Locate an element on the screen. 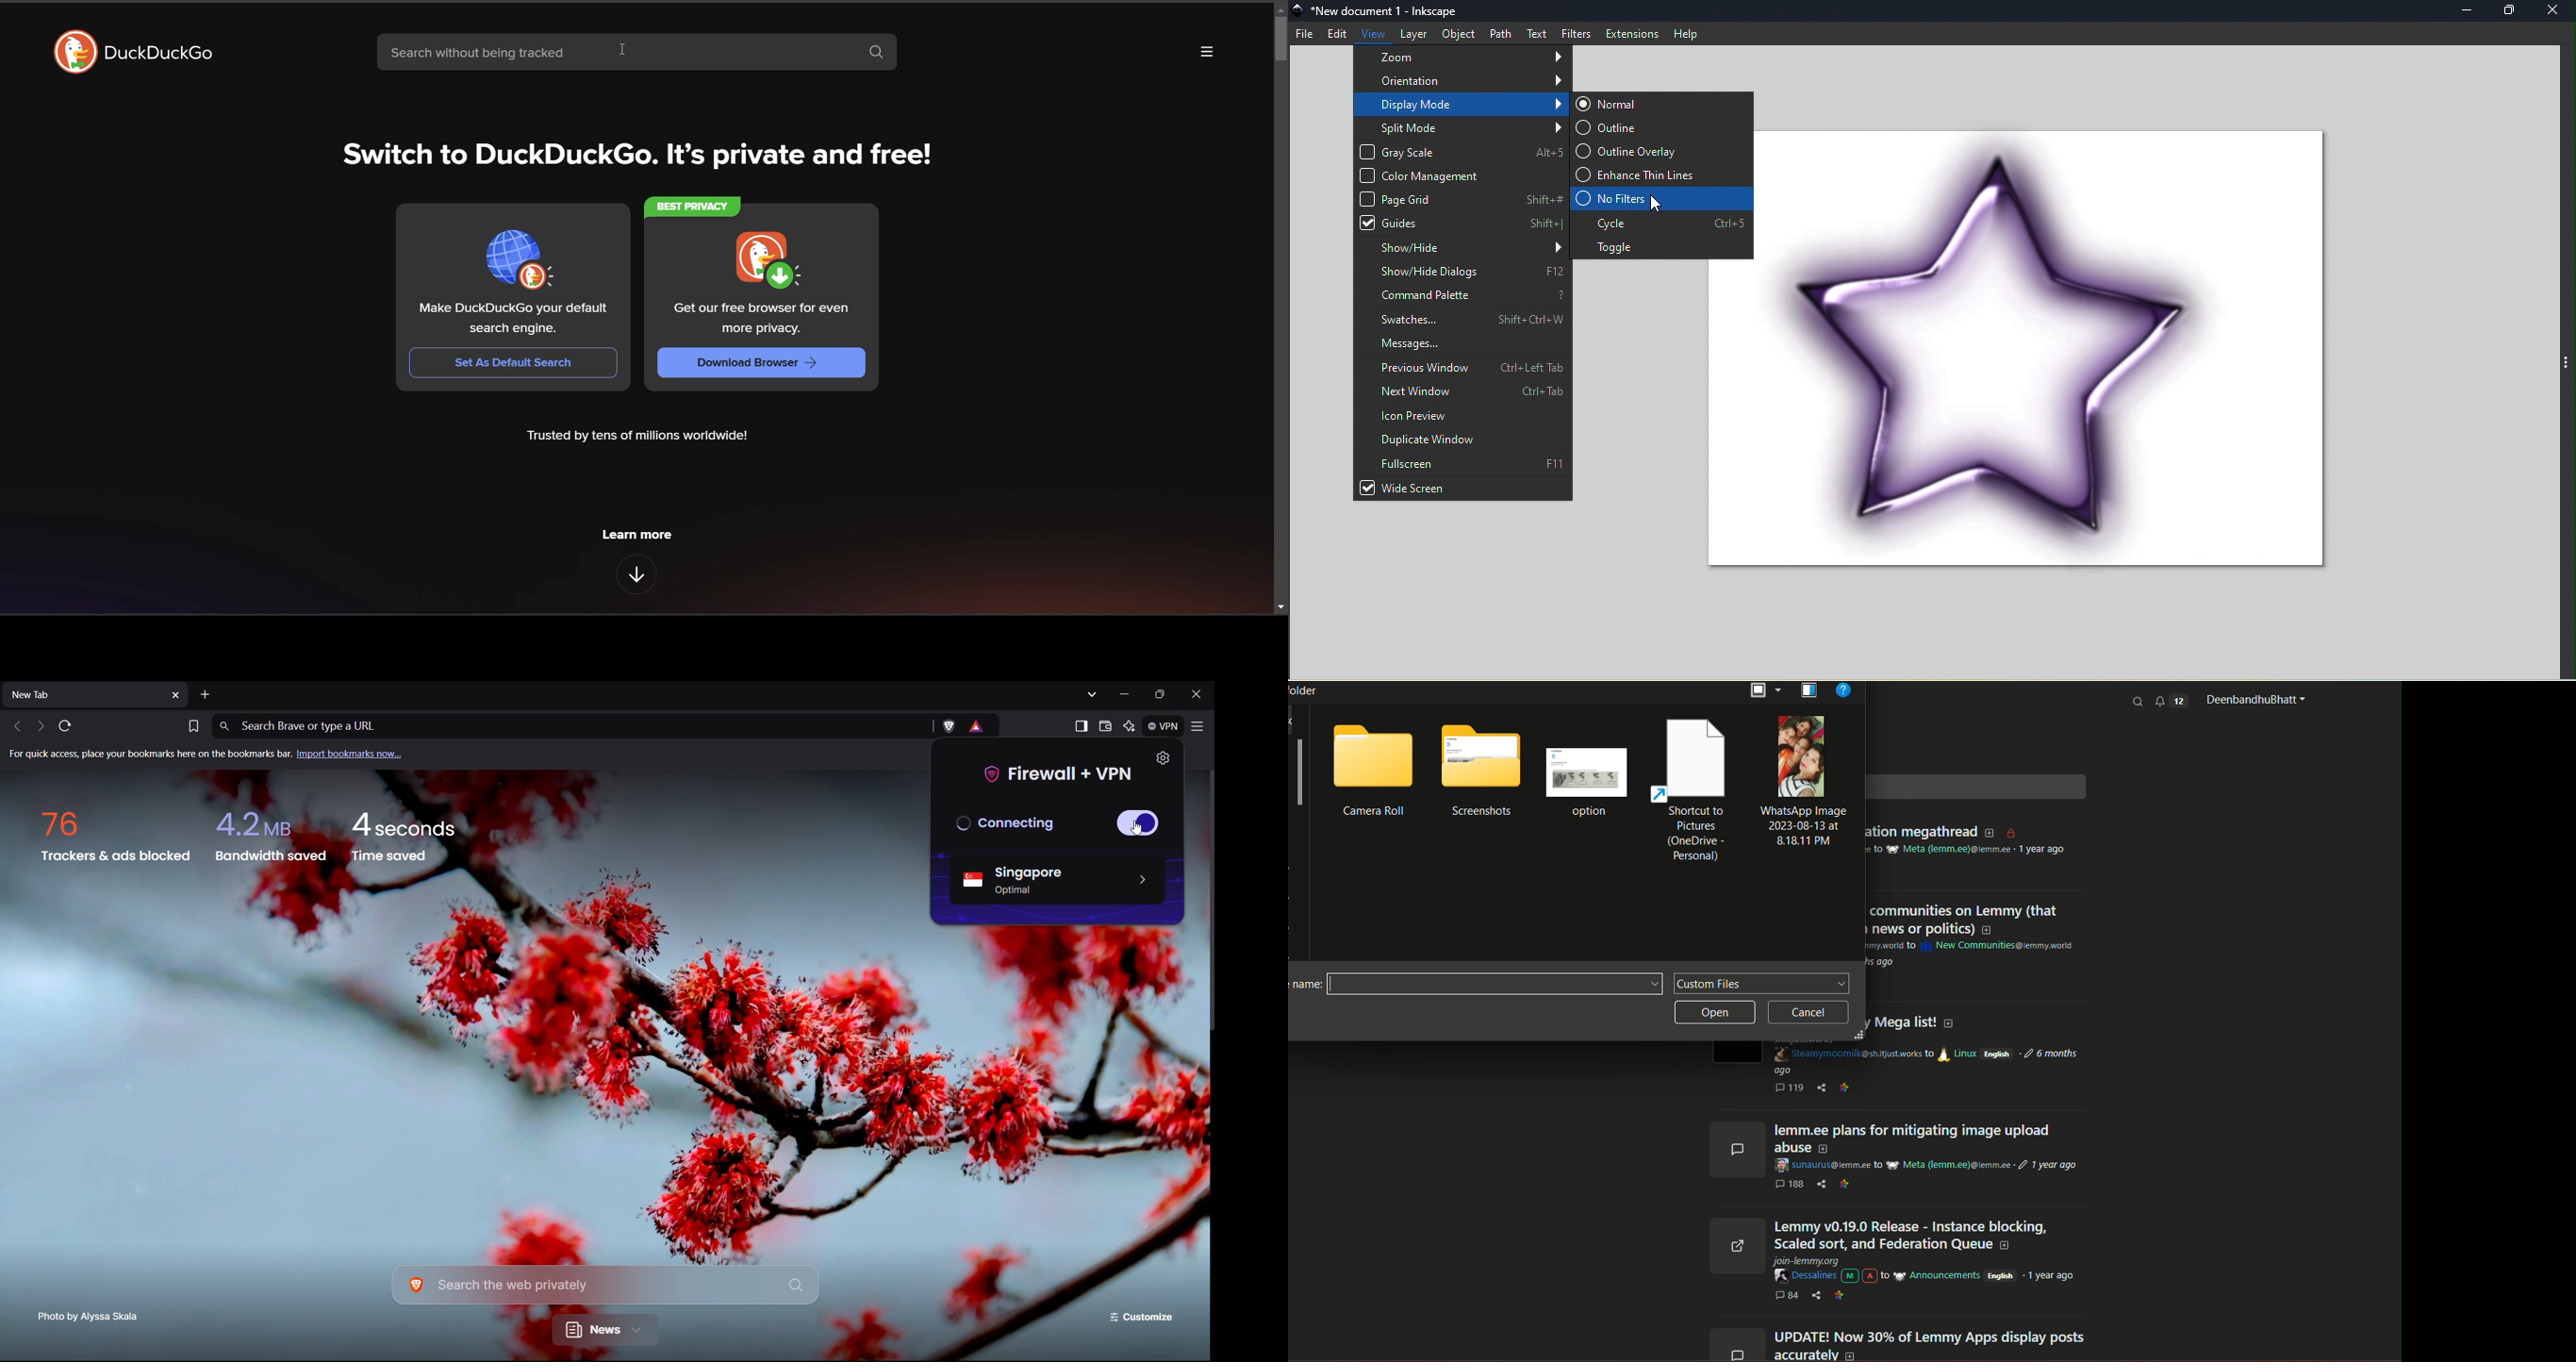 This screenshot has width=2576, height=1372. Wallet is located at coordinates (1106, 726).